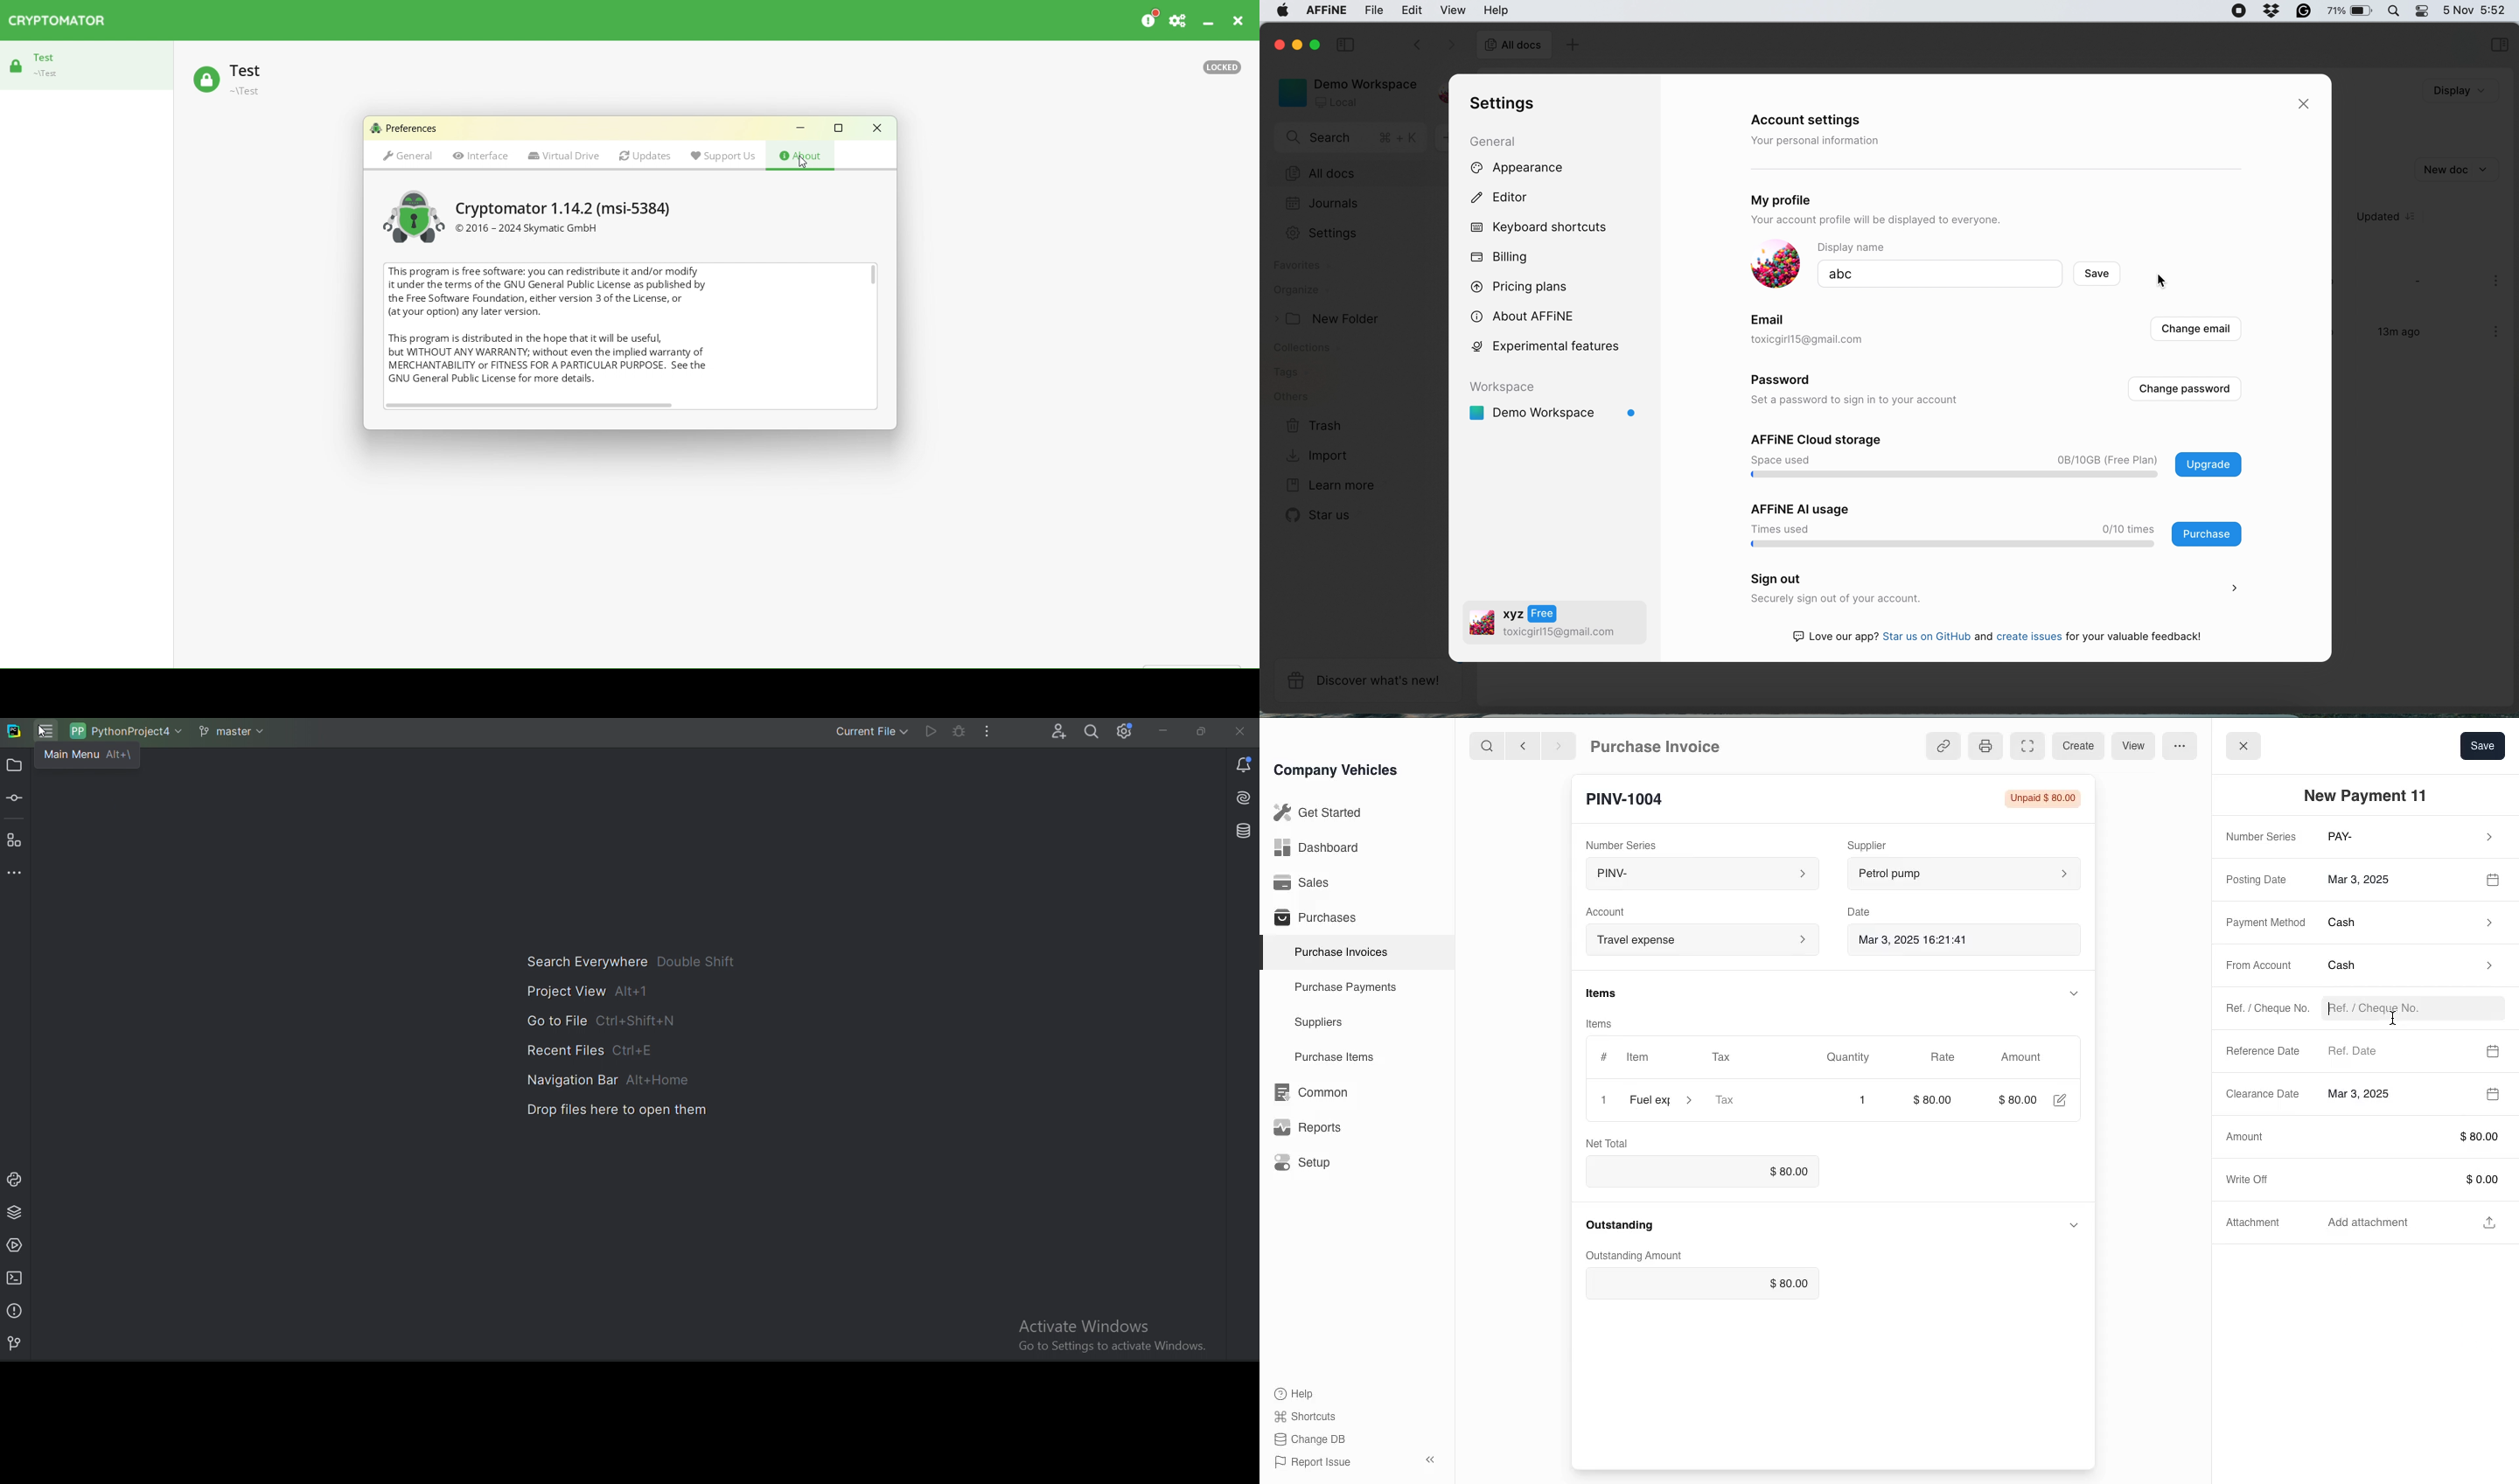  What do you see at coordinates (1337, 951) in the screenshot?
I see `Purchase Invoices` at bounding box center [1337, 951].